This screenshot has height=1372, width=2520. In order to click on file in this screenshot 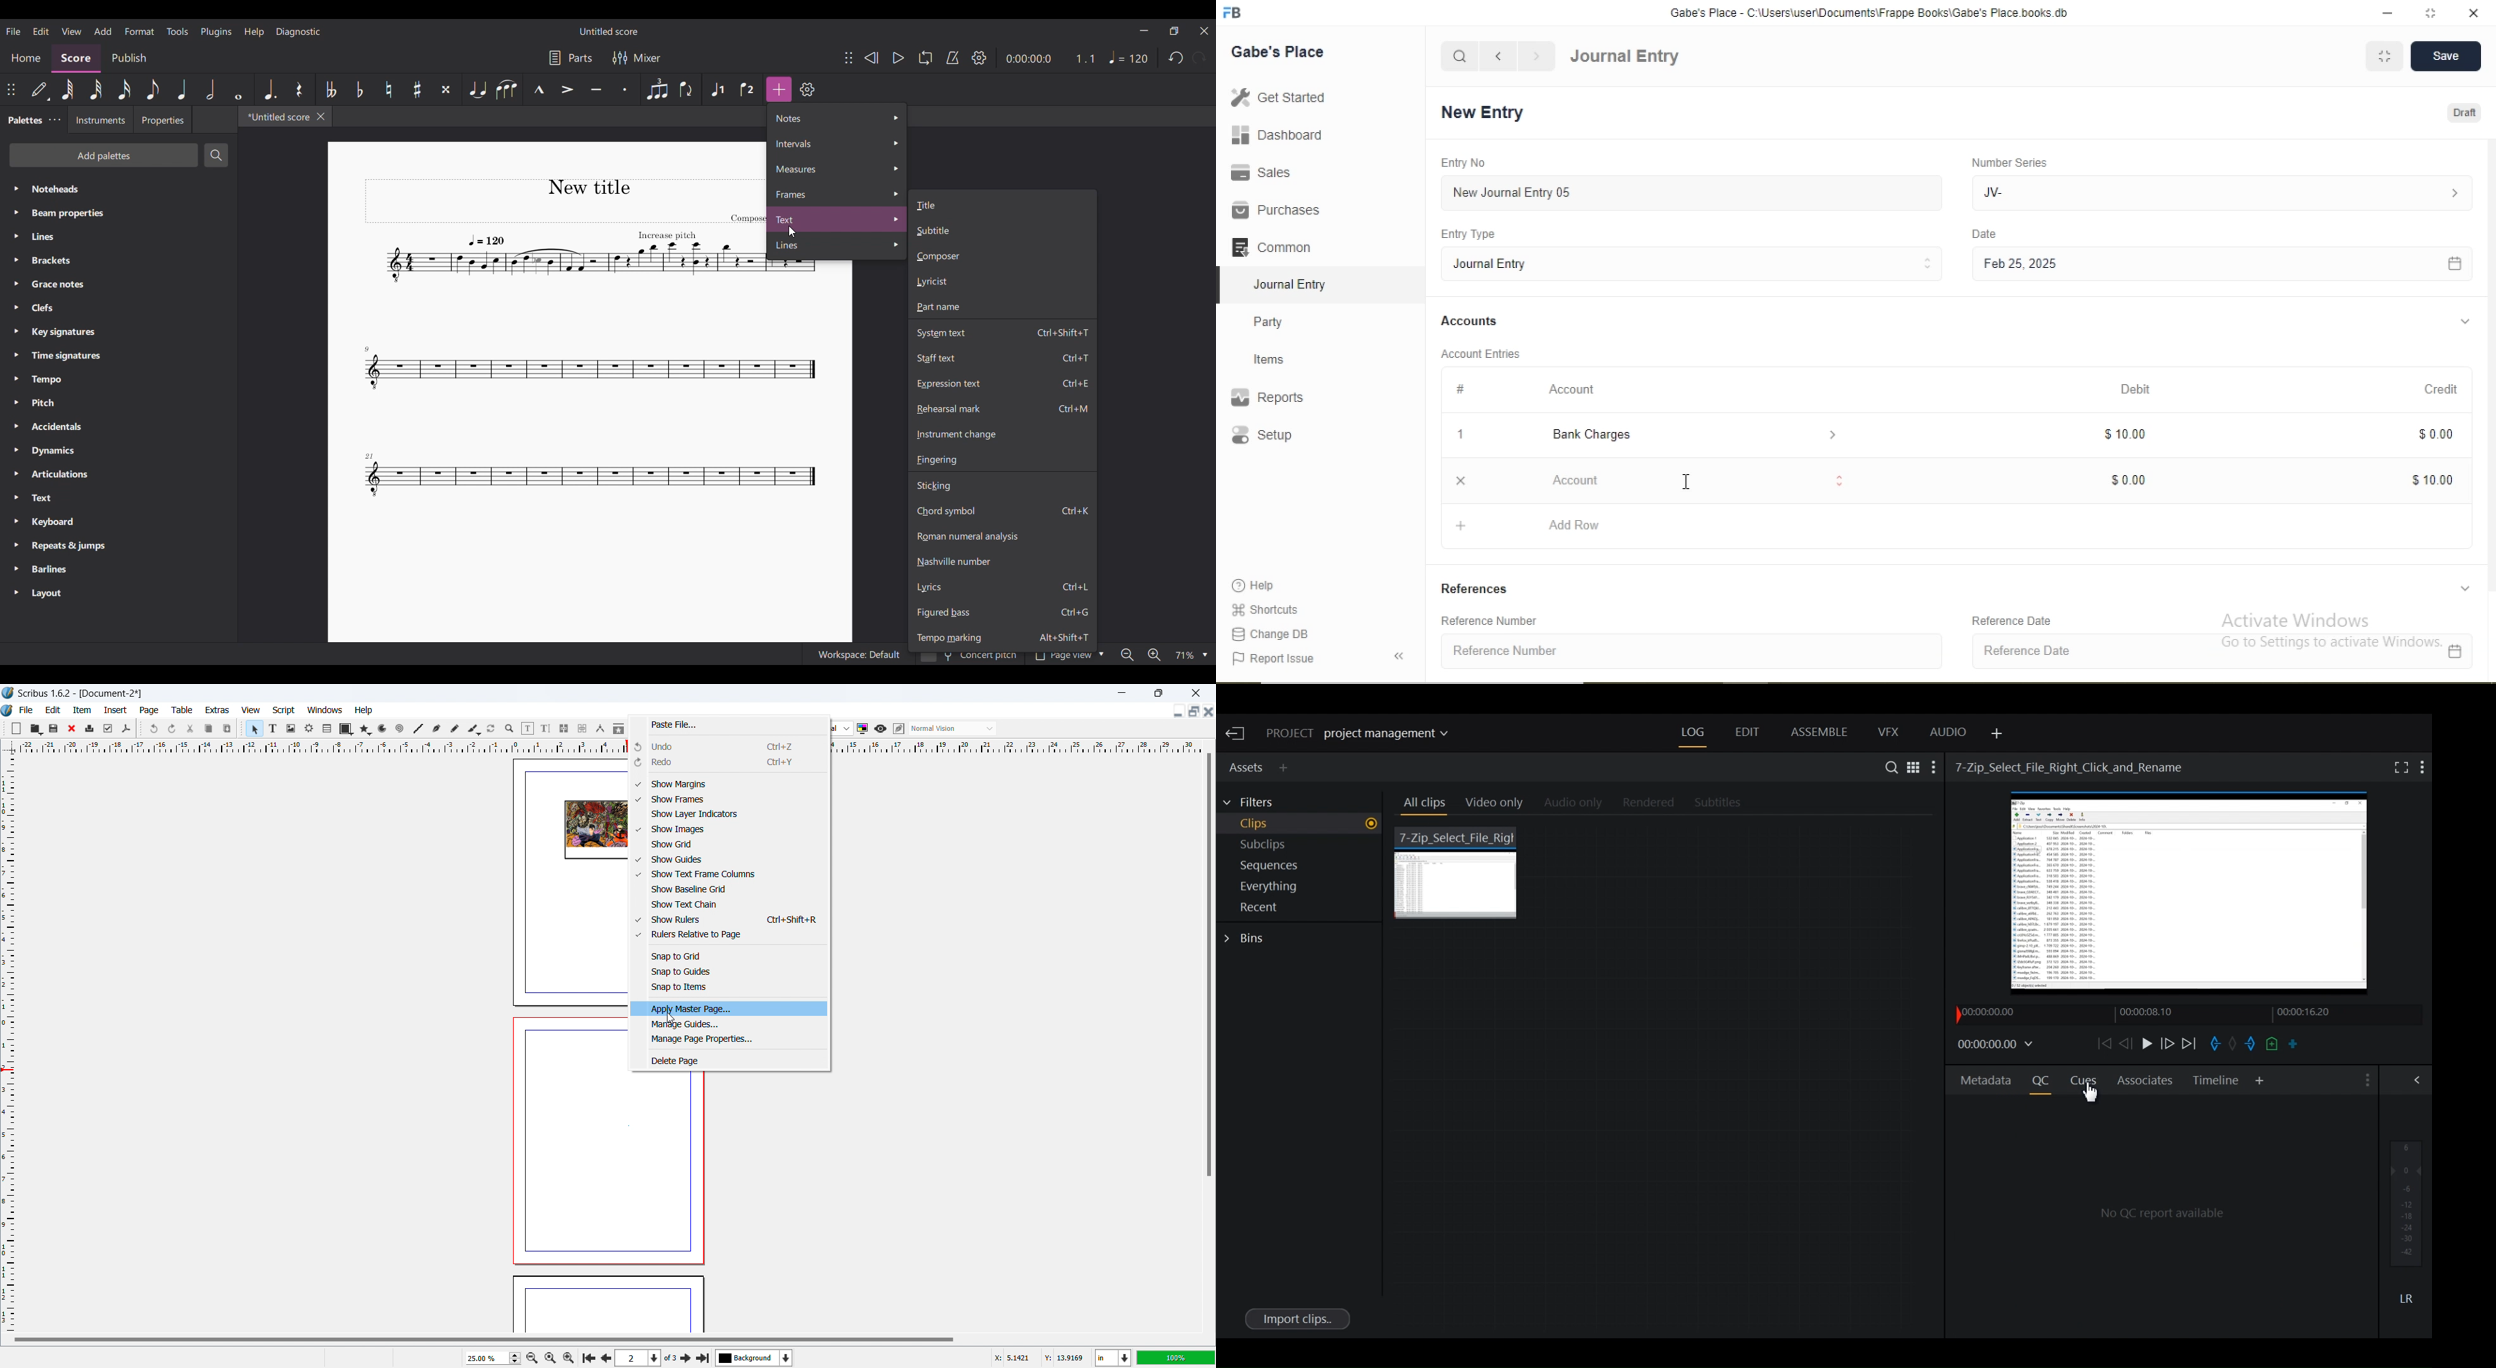, I will do `click(25, 710)`.